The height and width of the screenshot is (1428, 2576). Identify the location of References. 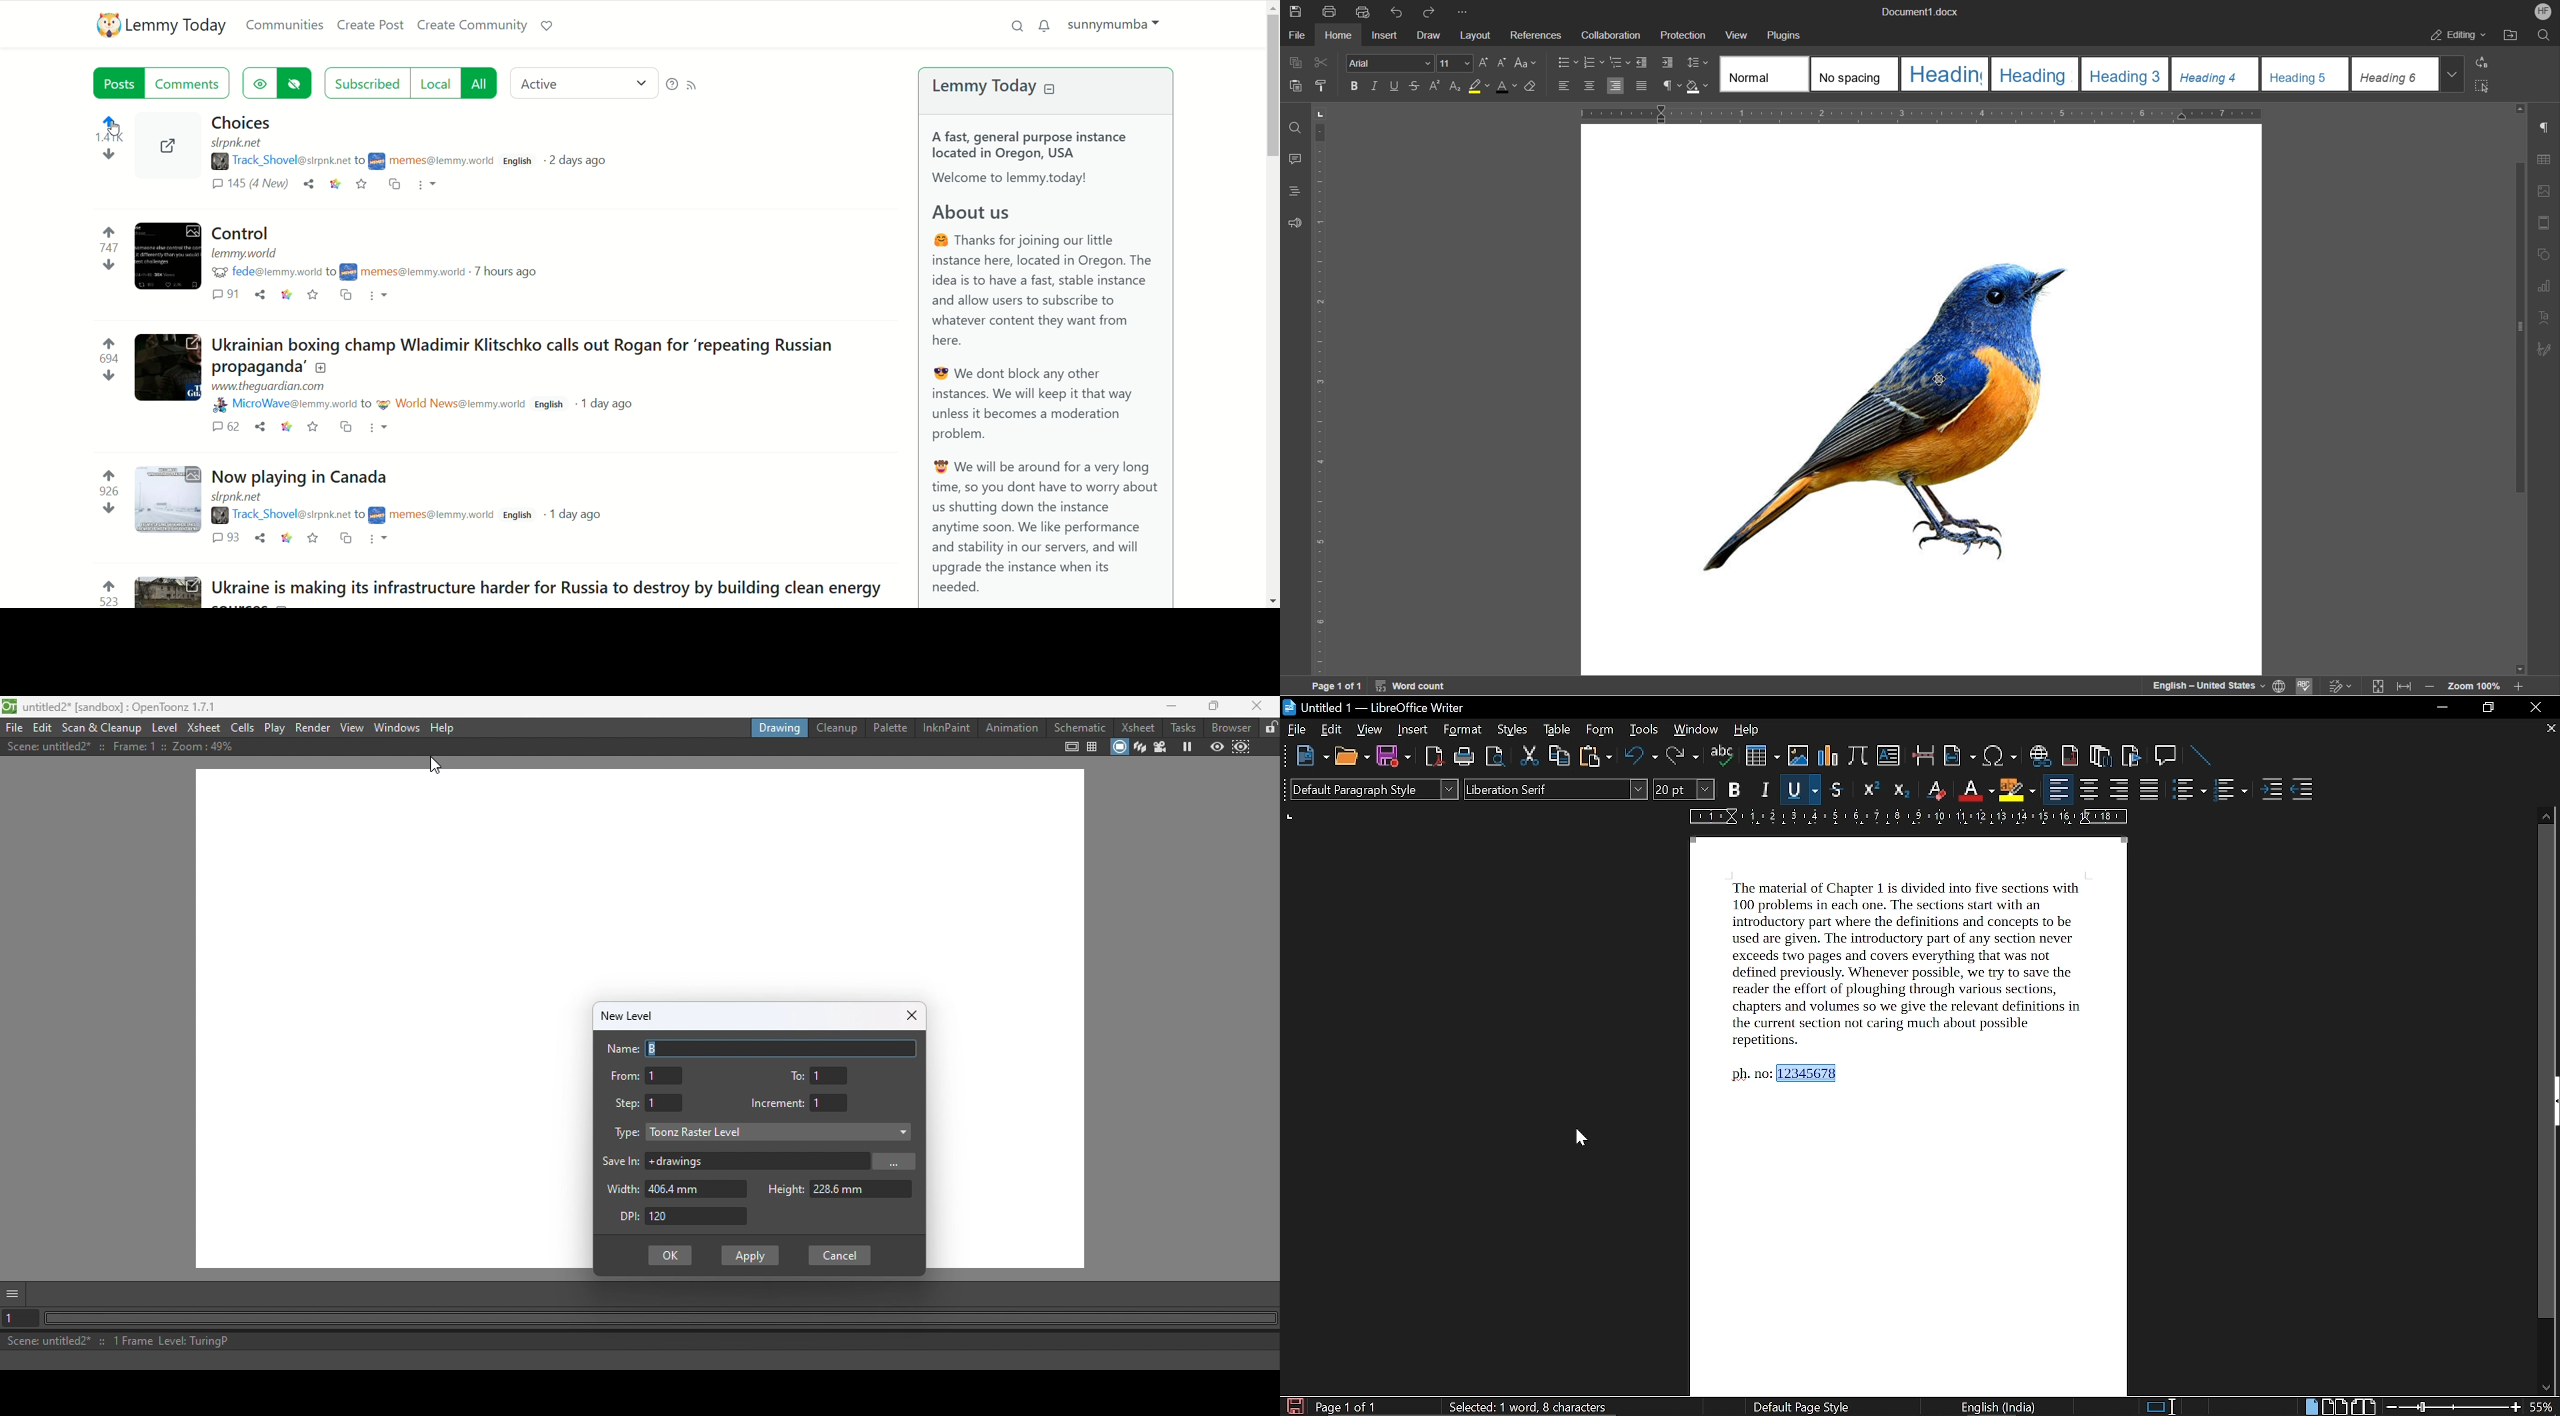
(1534, 37).